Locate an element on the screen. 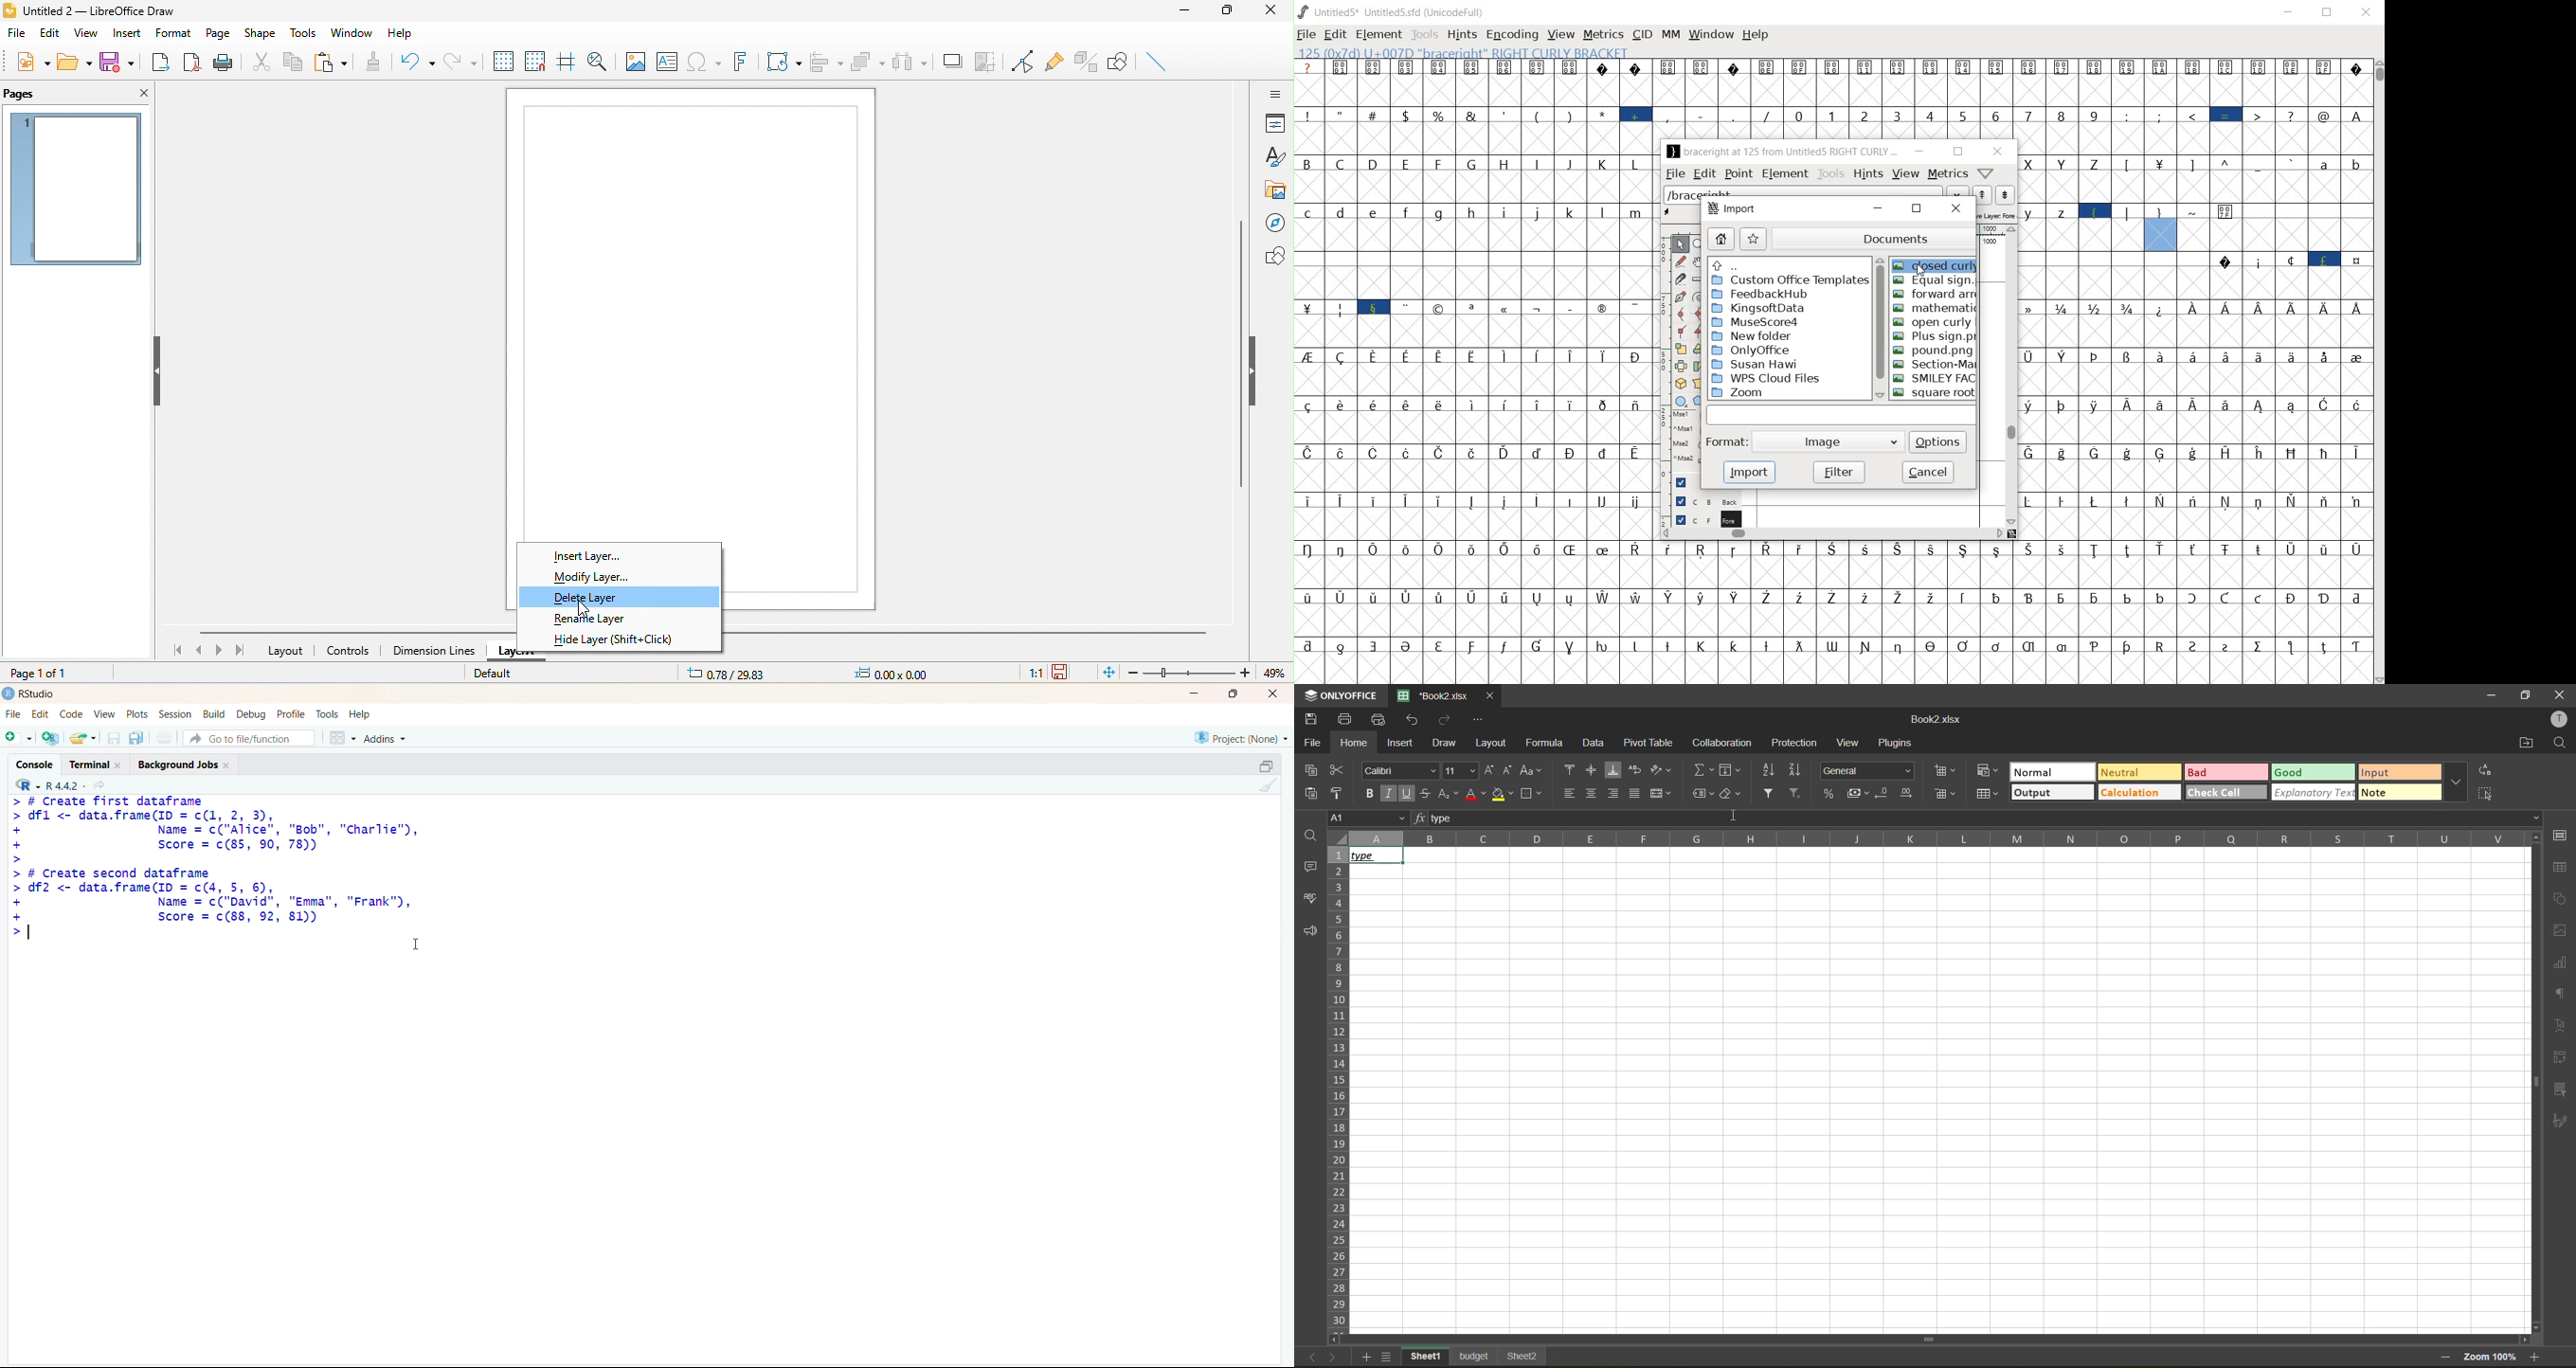  active layer: fore is located at coordinates (1998, 216).